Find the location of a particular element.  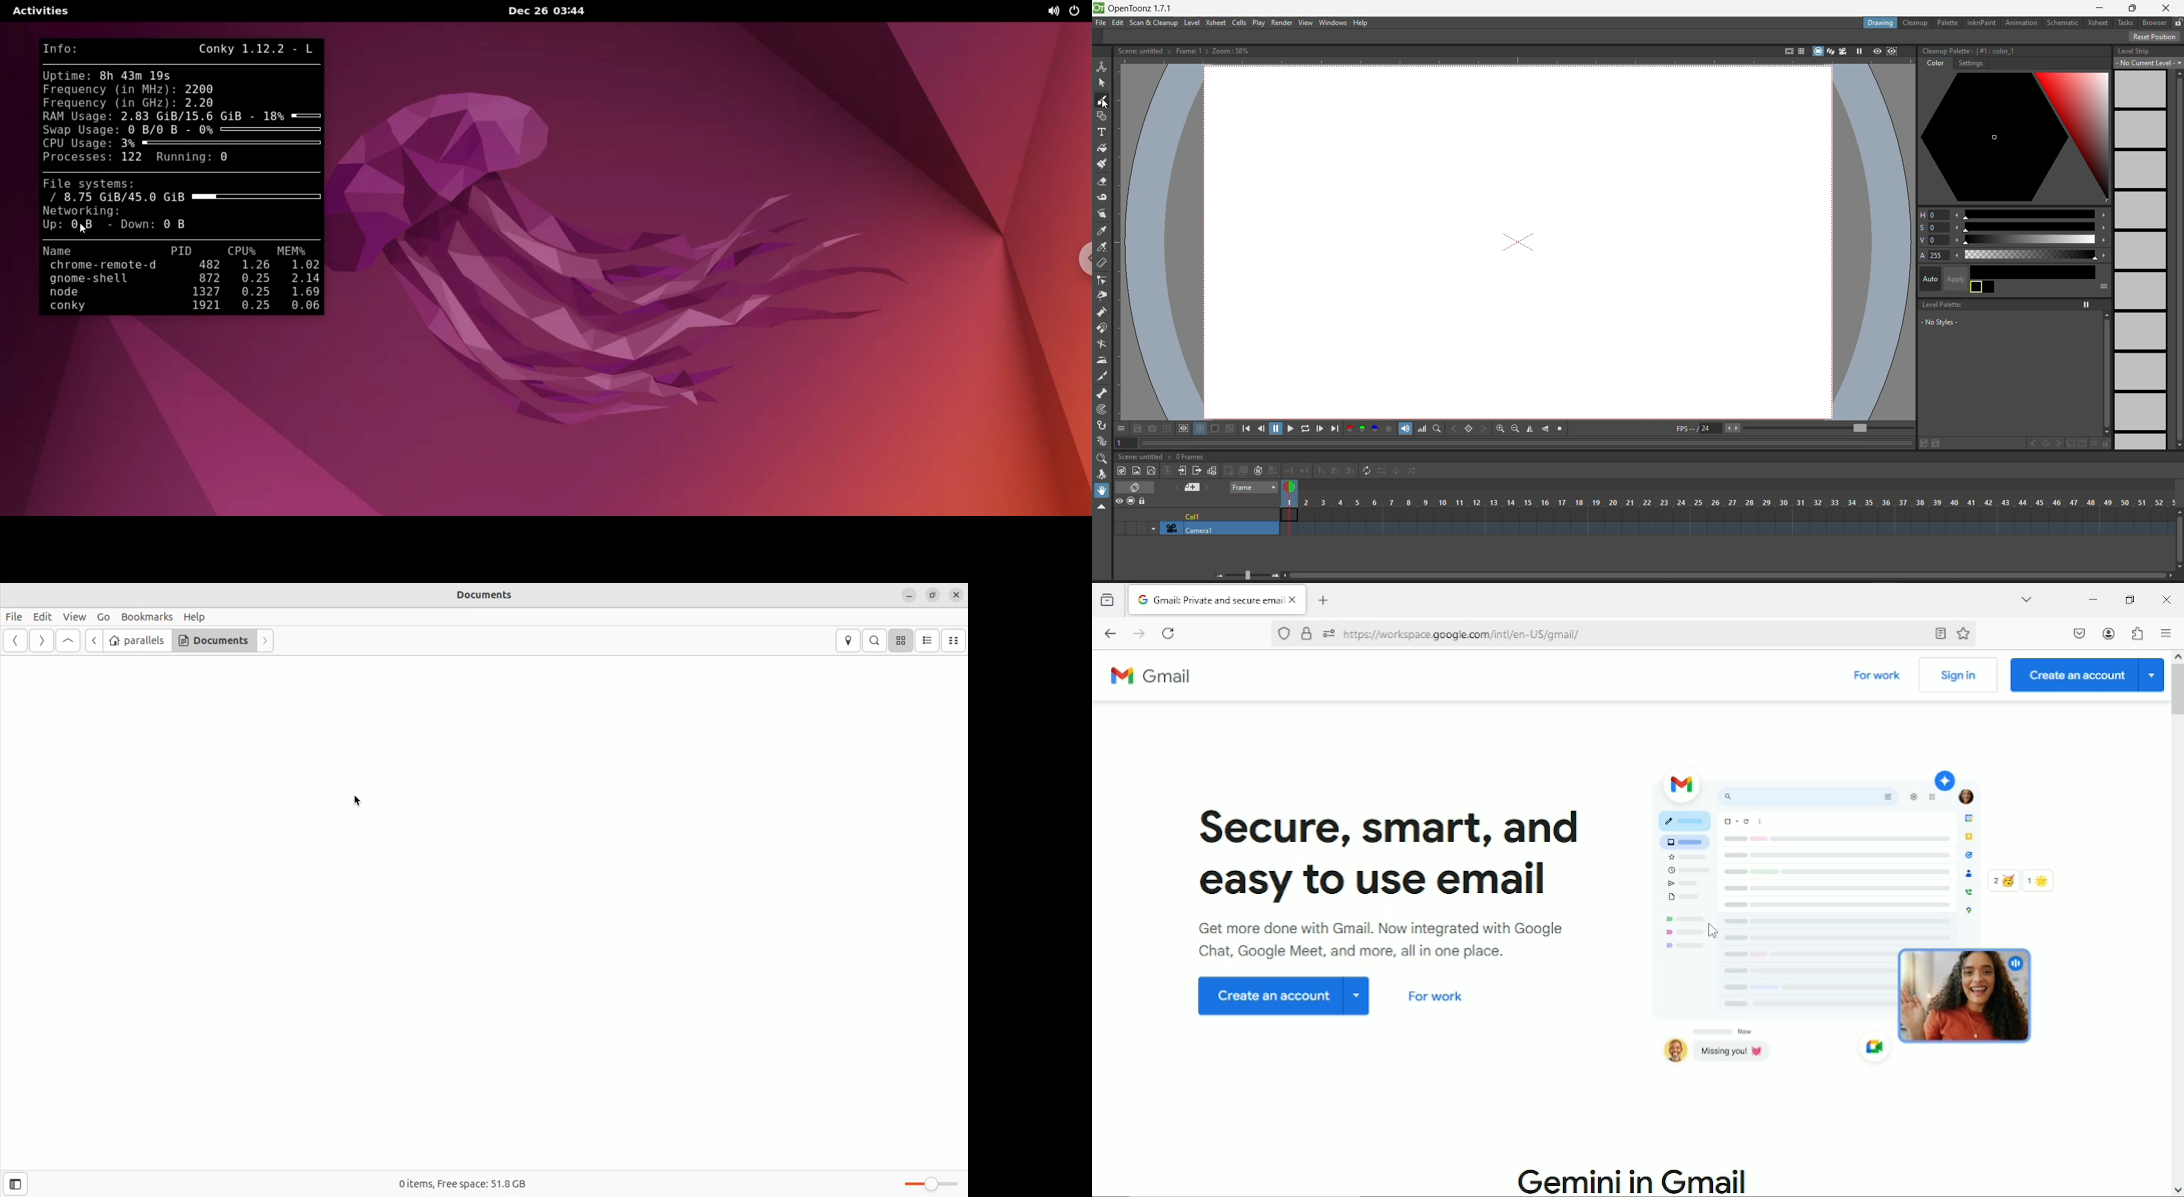

type tool is located at coordinates (1105, 132).